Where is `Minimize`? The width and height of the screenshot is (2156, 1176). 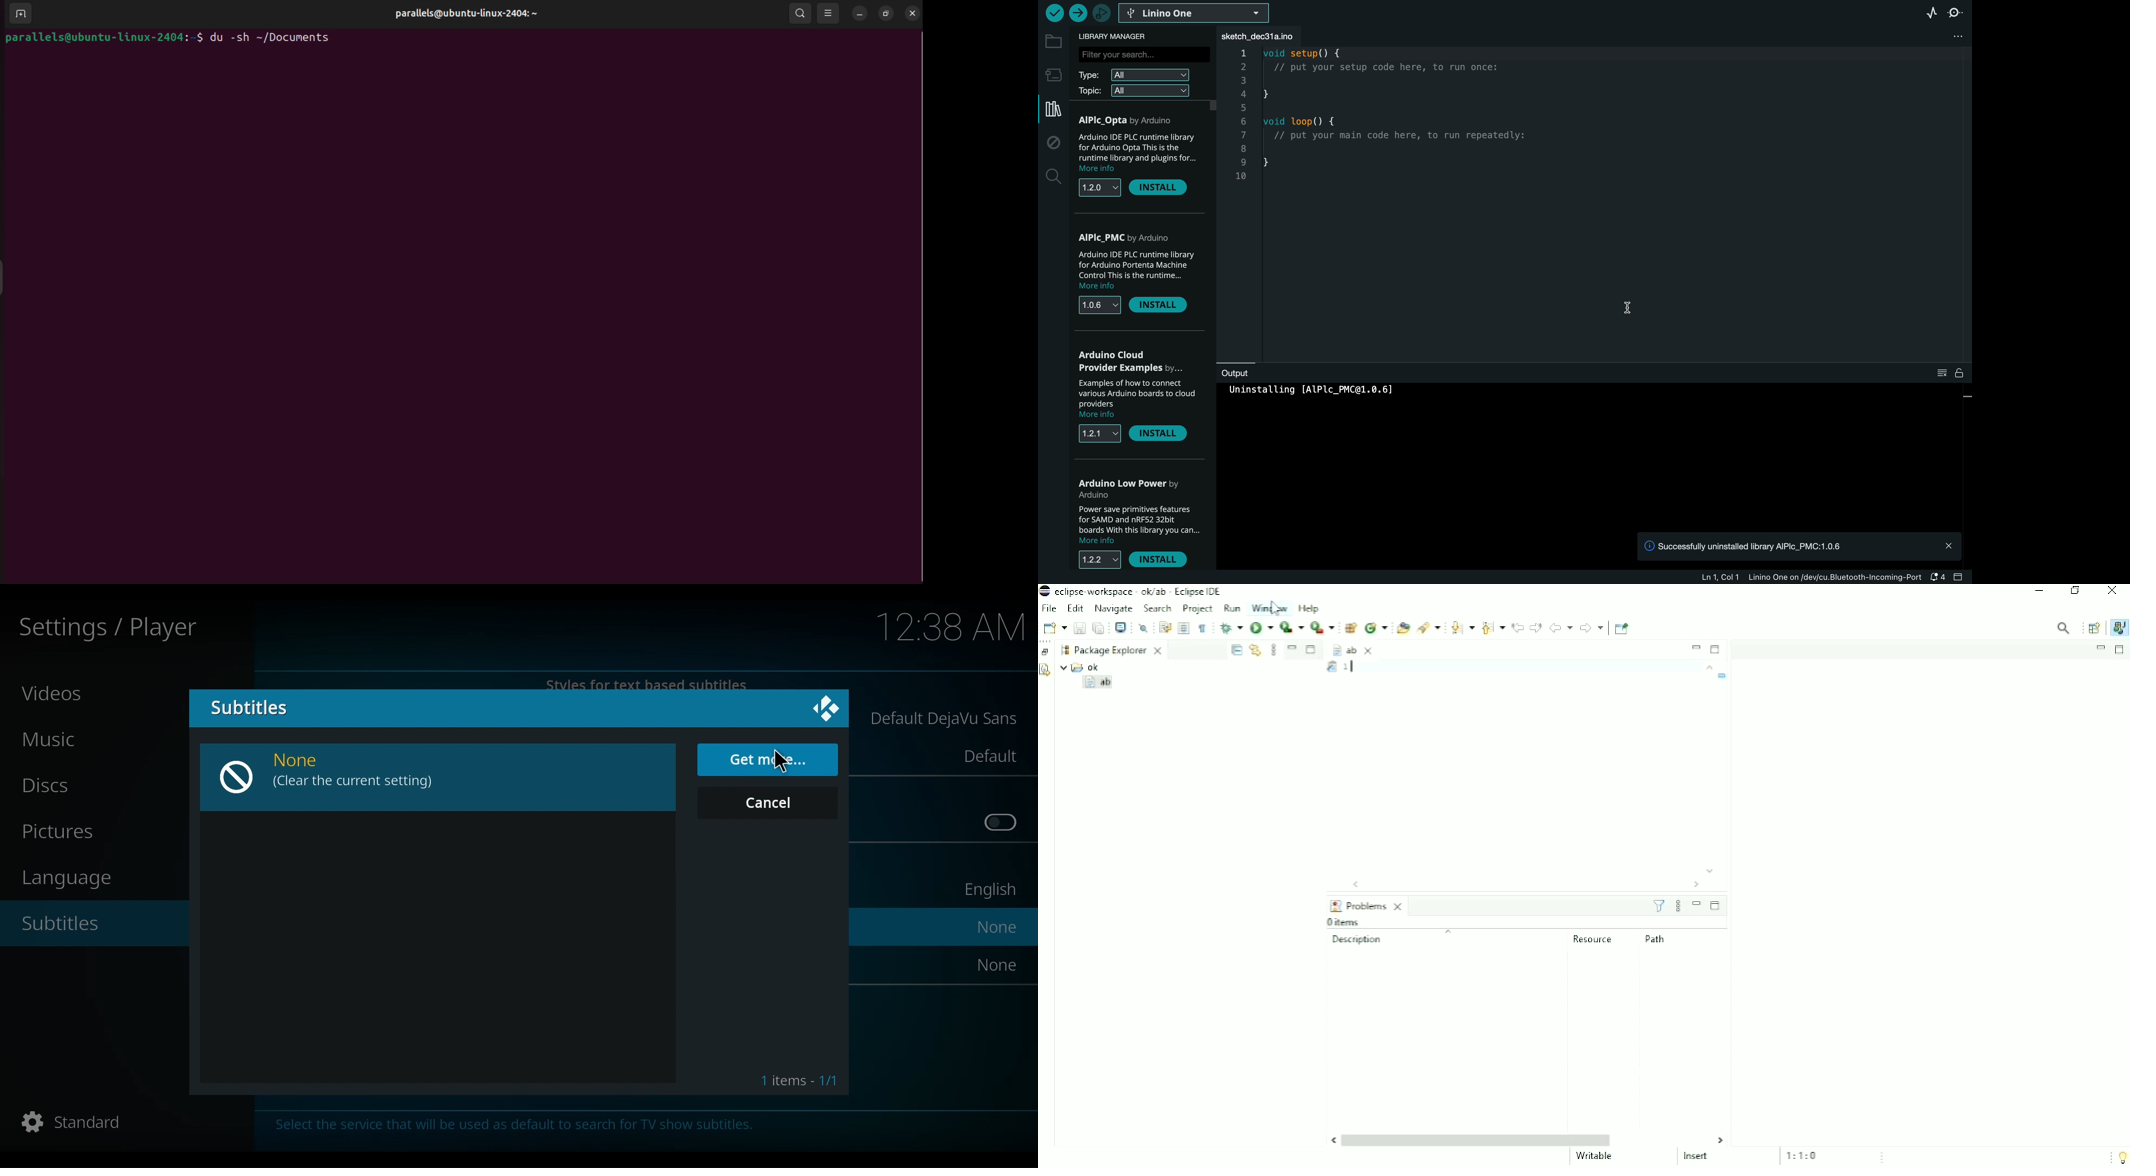
Minimize is located at coordinates (1697, 647).